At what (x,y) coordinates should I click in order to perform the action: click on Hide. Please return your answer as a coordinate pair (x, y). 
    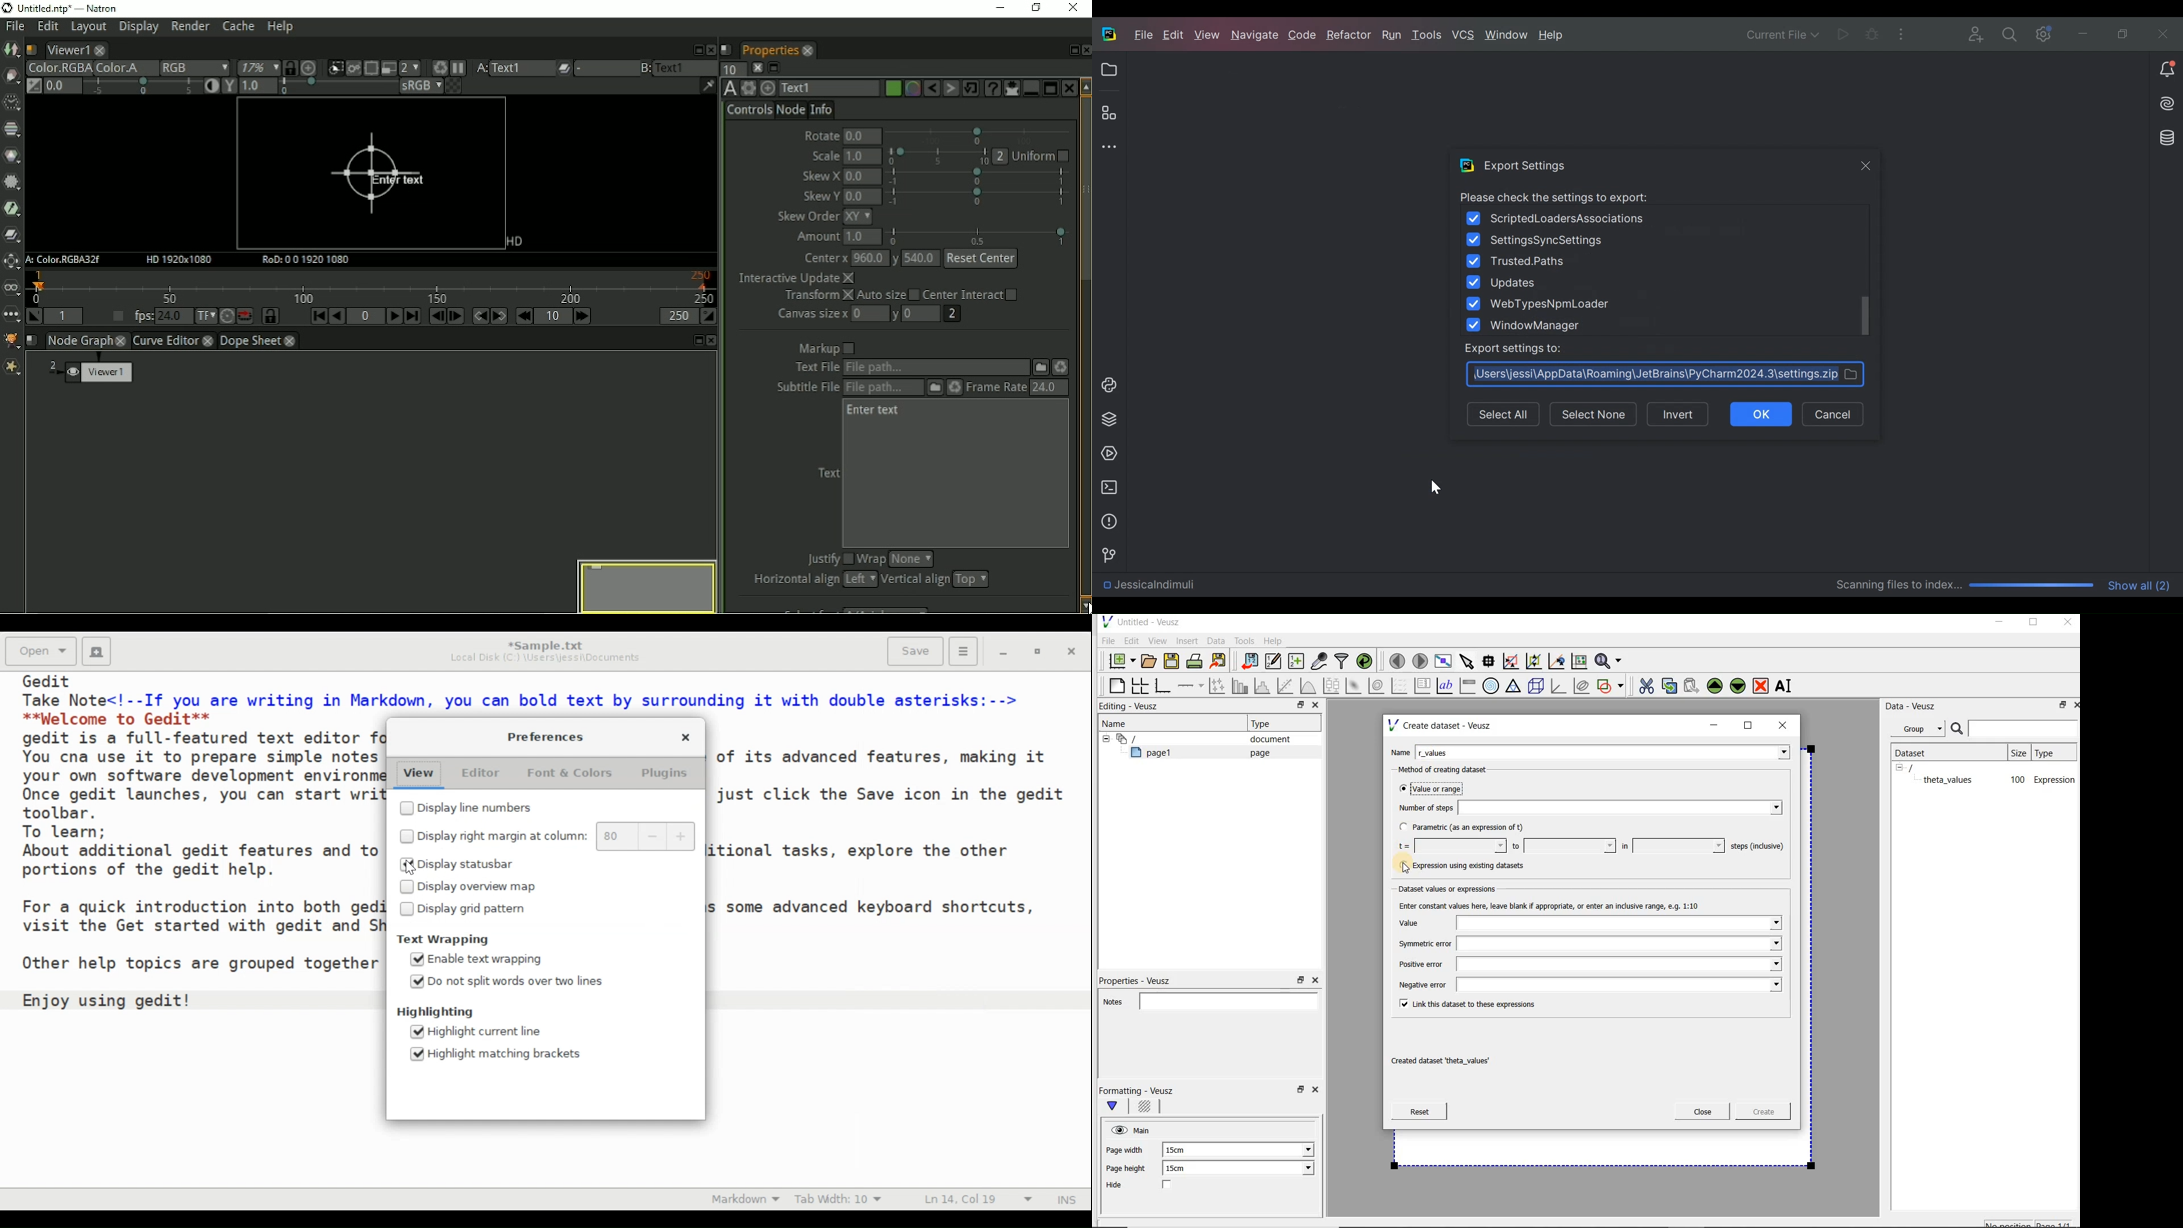
    Looking at the image, I should click on (1150, 1186).